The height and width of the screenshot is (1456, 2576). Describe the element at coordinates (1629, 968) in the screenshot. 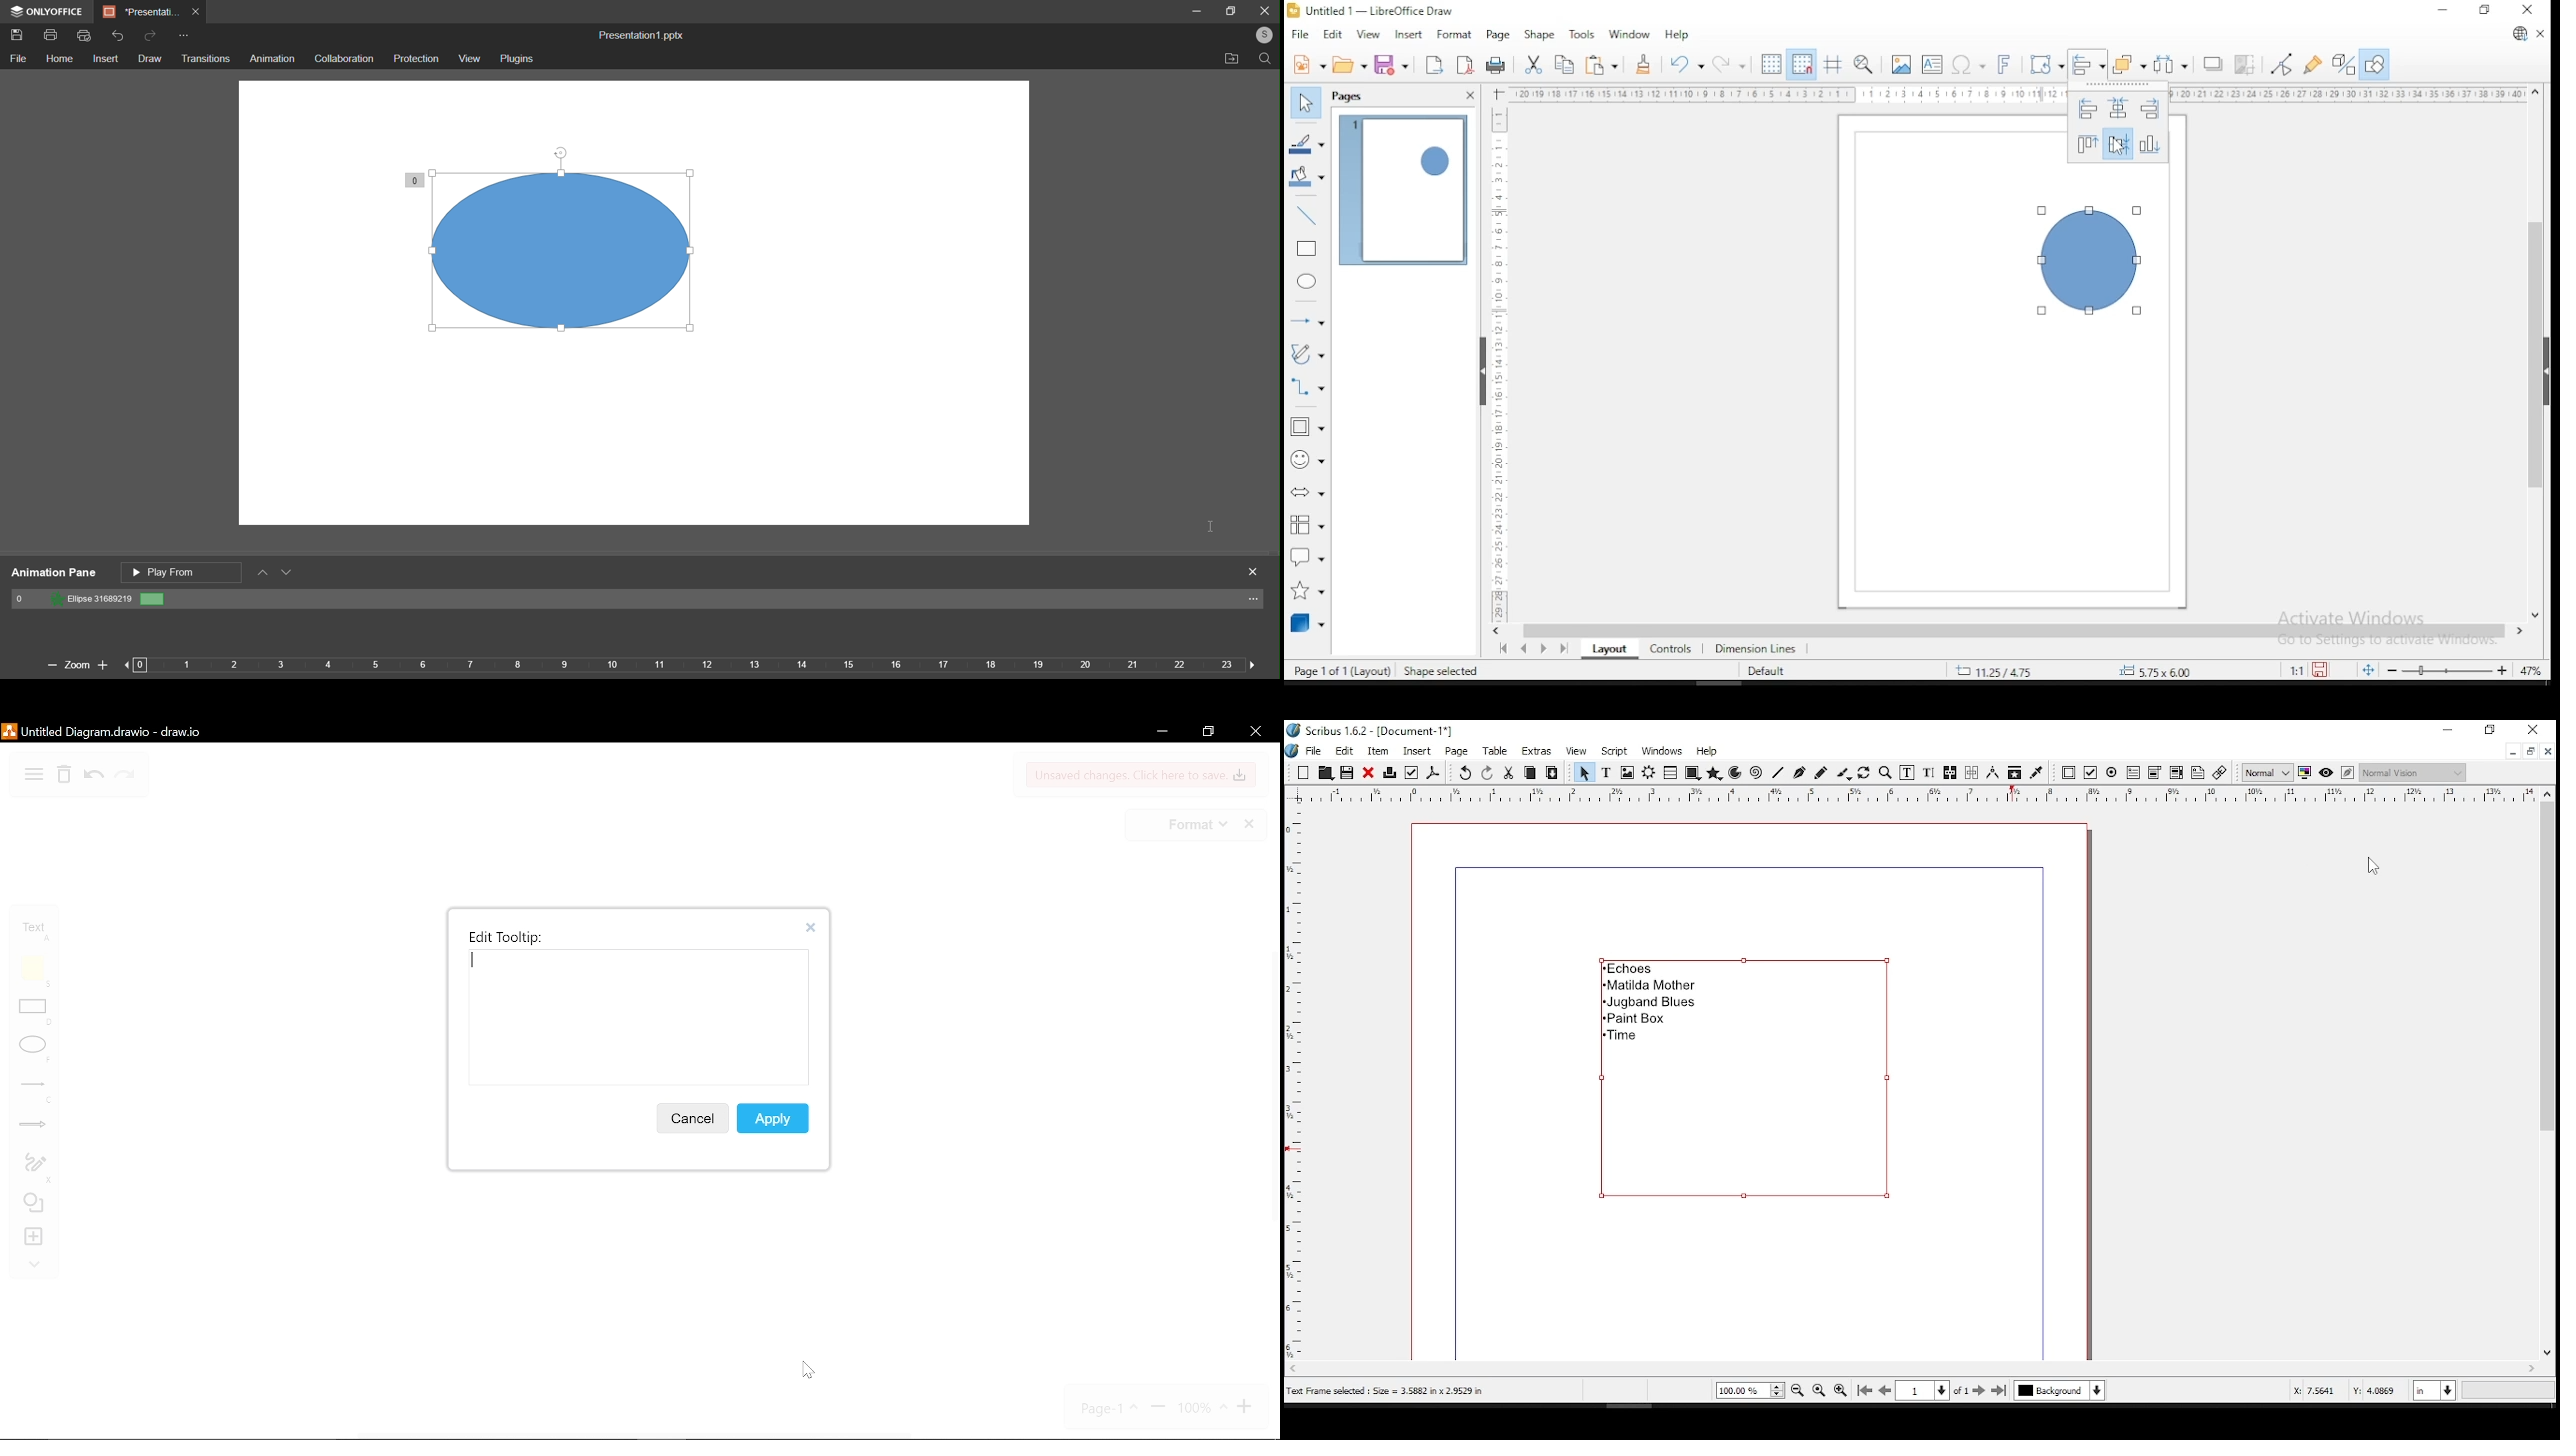

I see `echoes` at that location.